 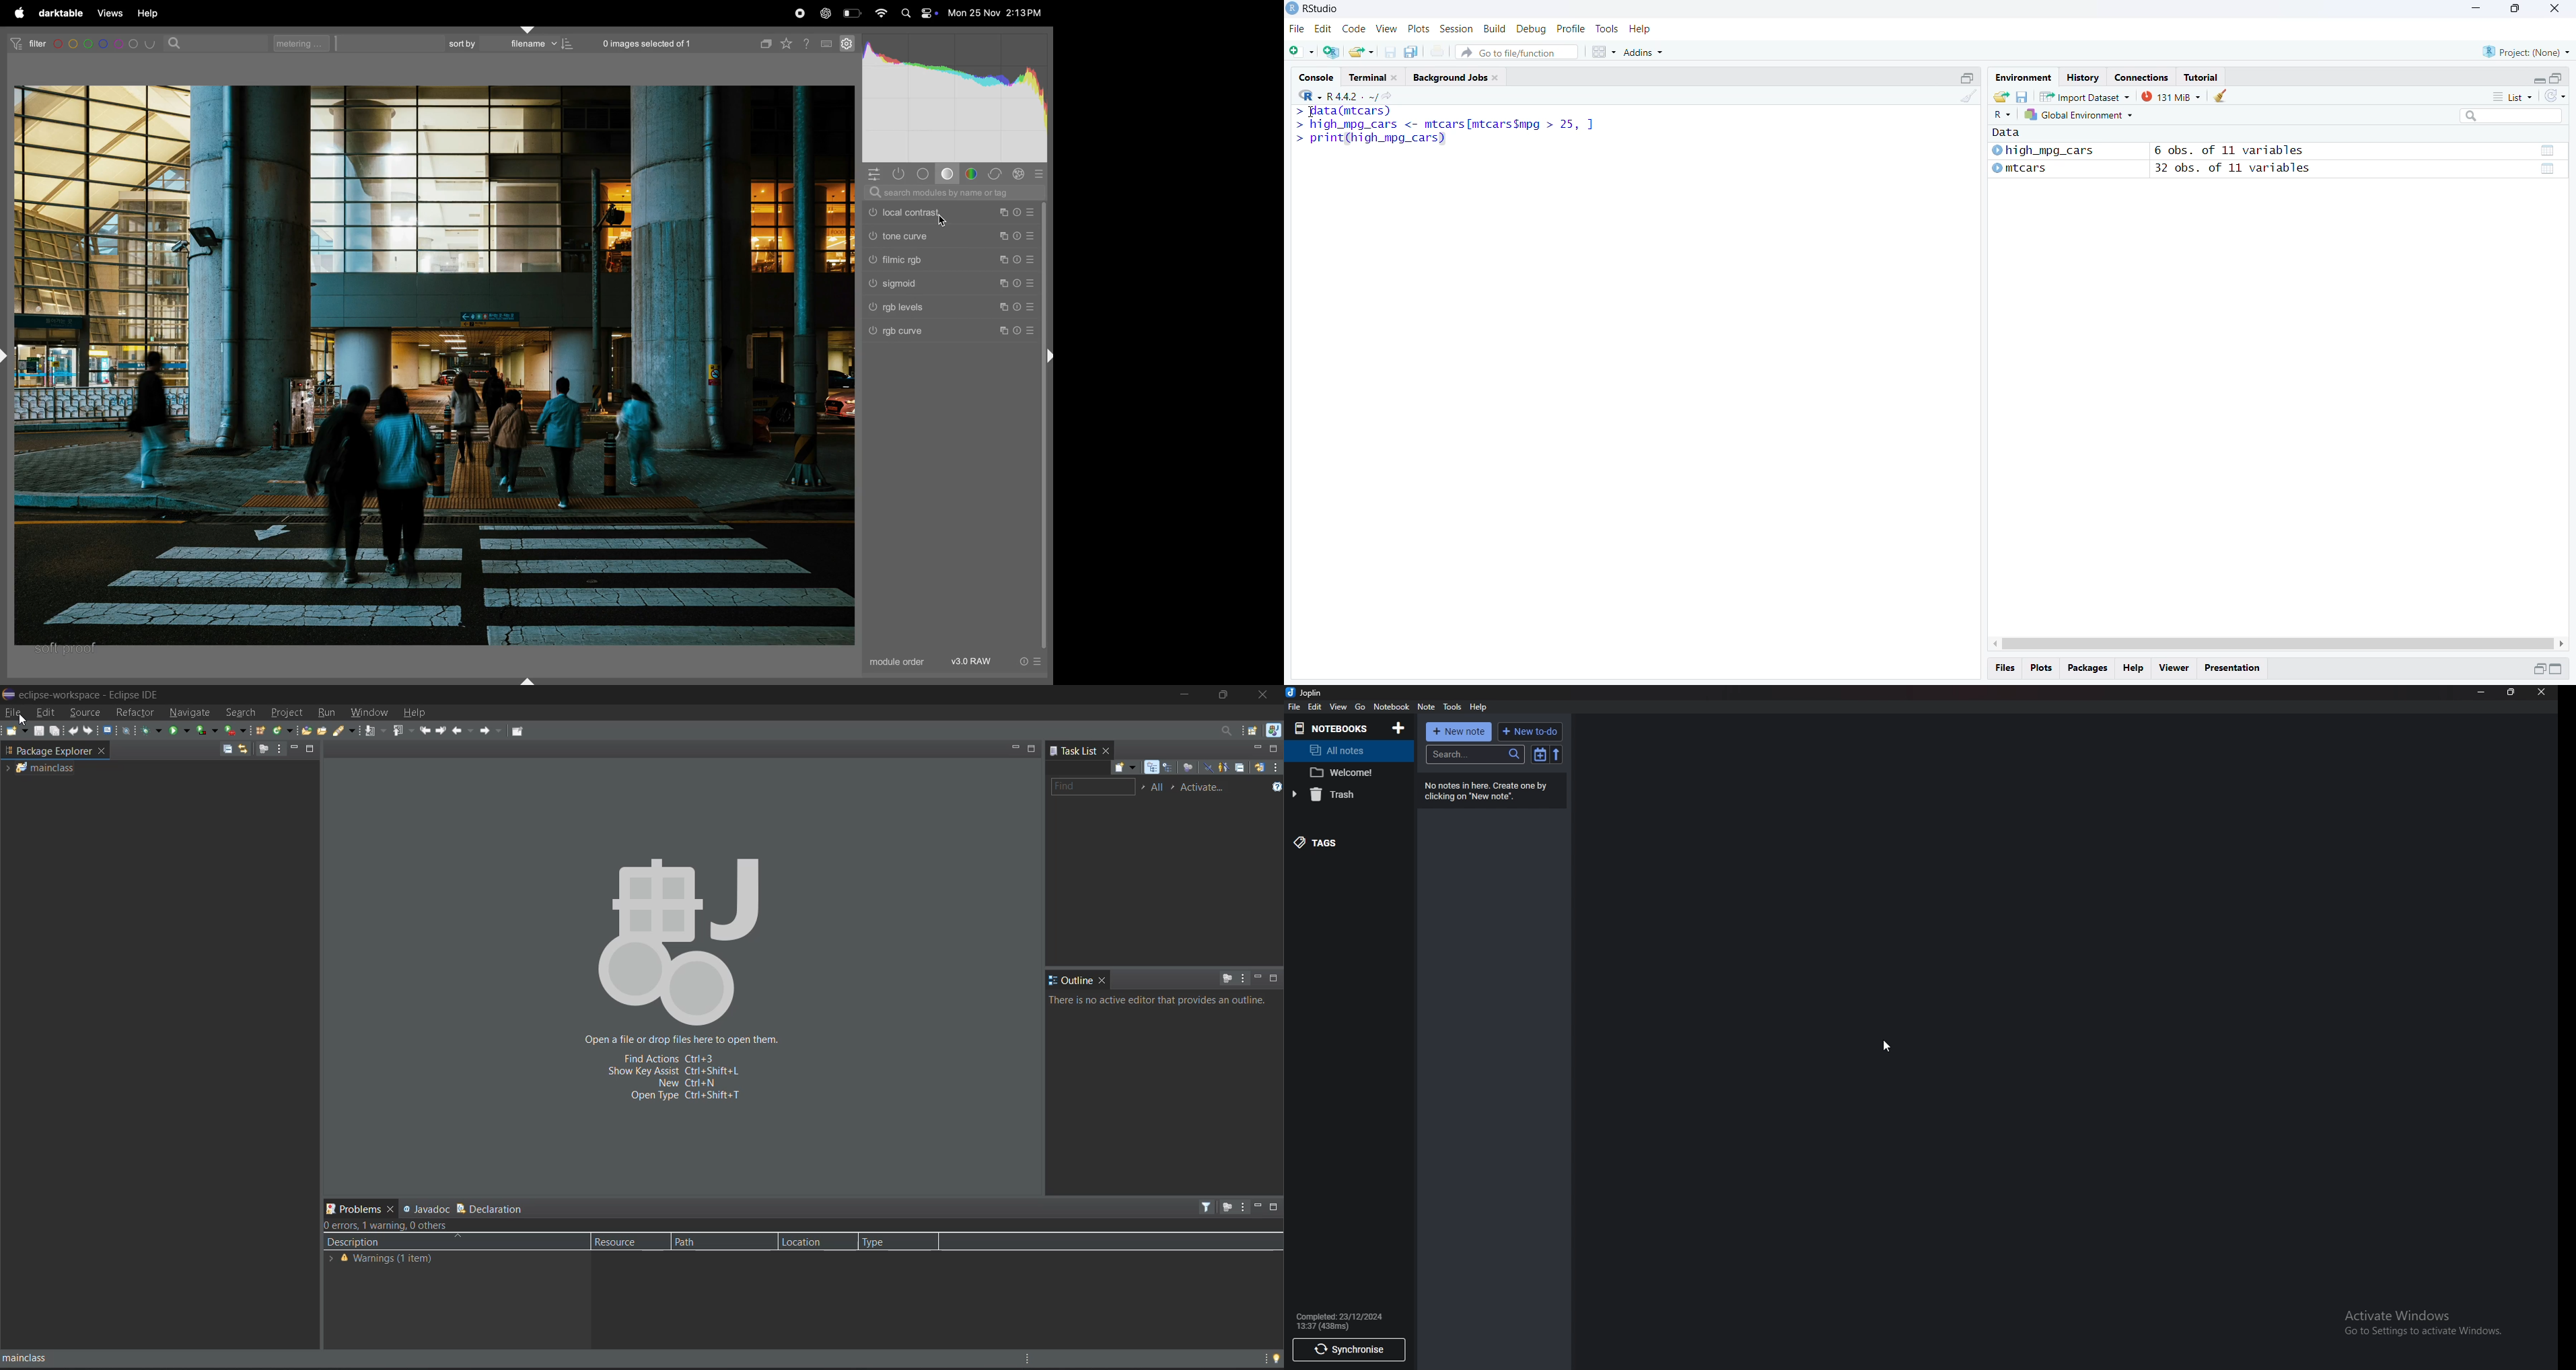 What do you see at coordinates (2170, 97) in the screenshot?
I see `125 MiB` at bounding box center [2170, 97].